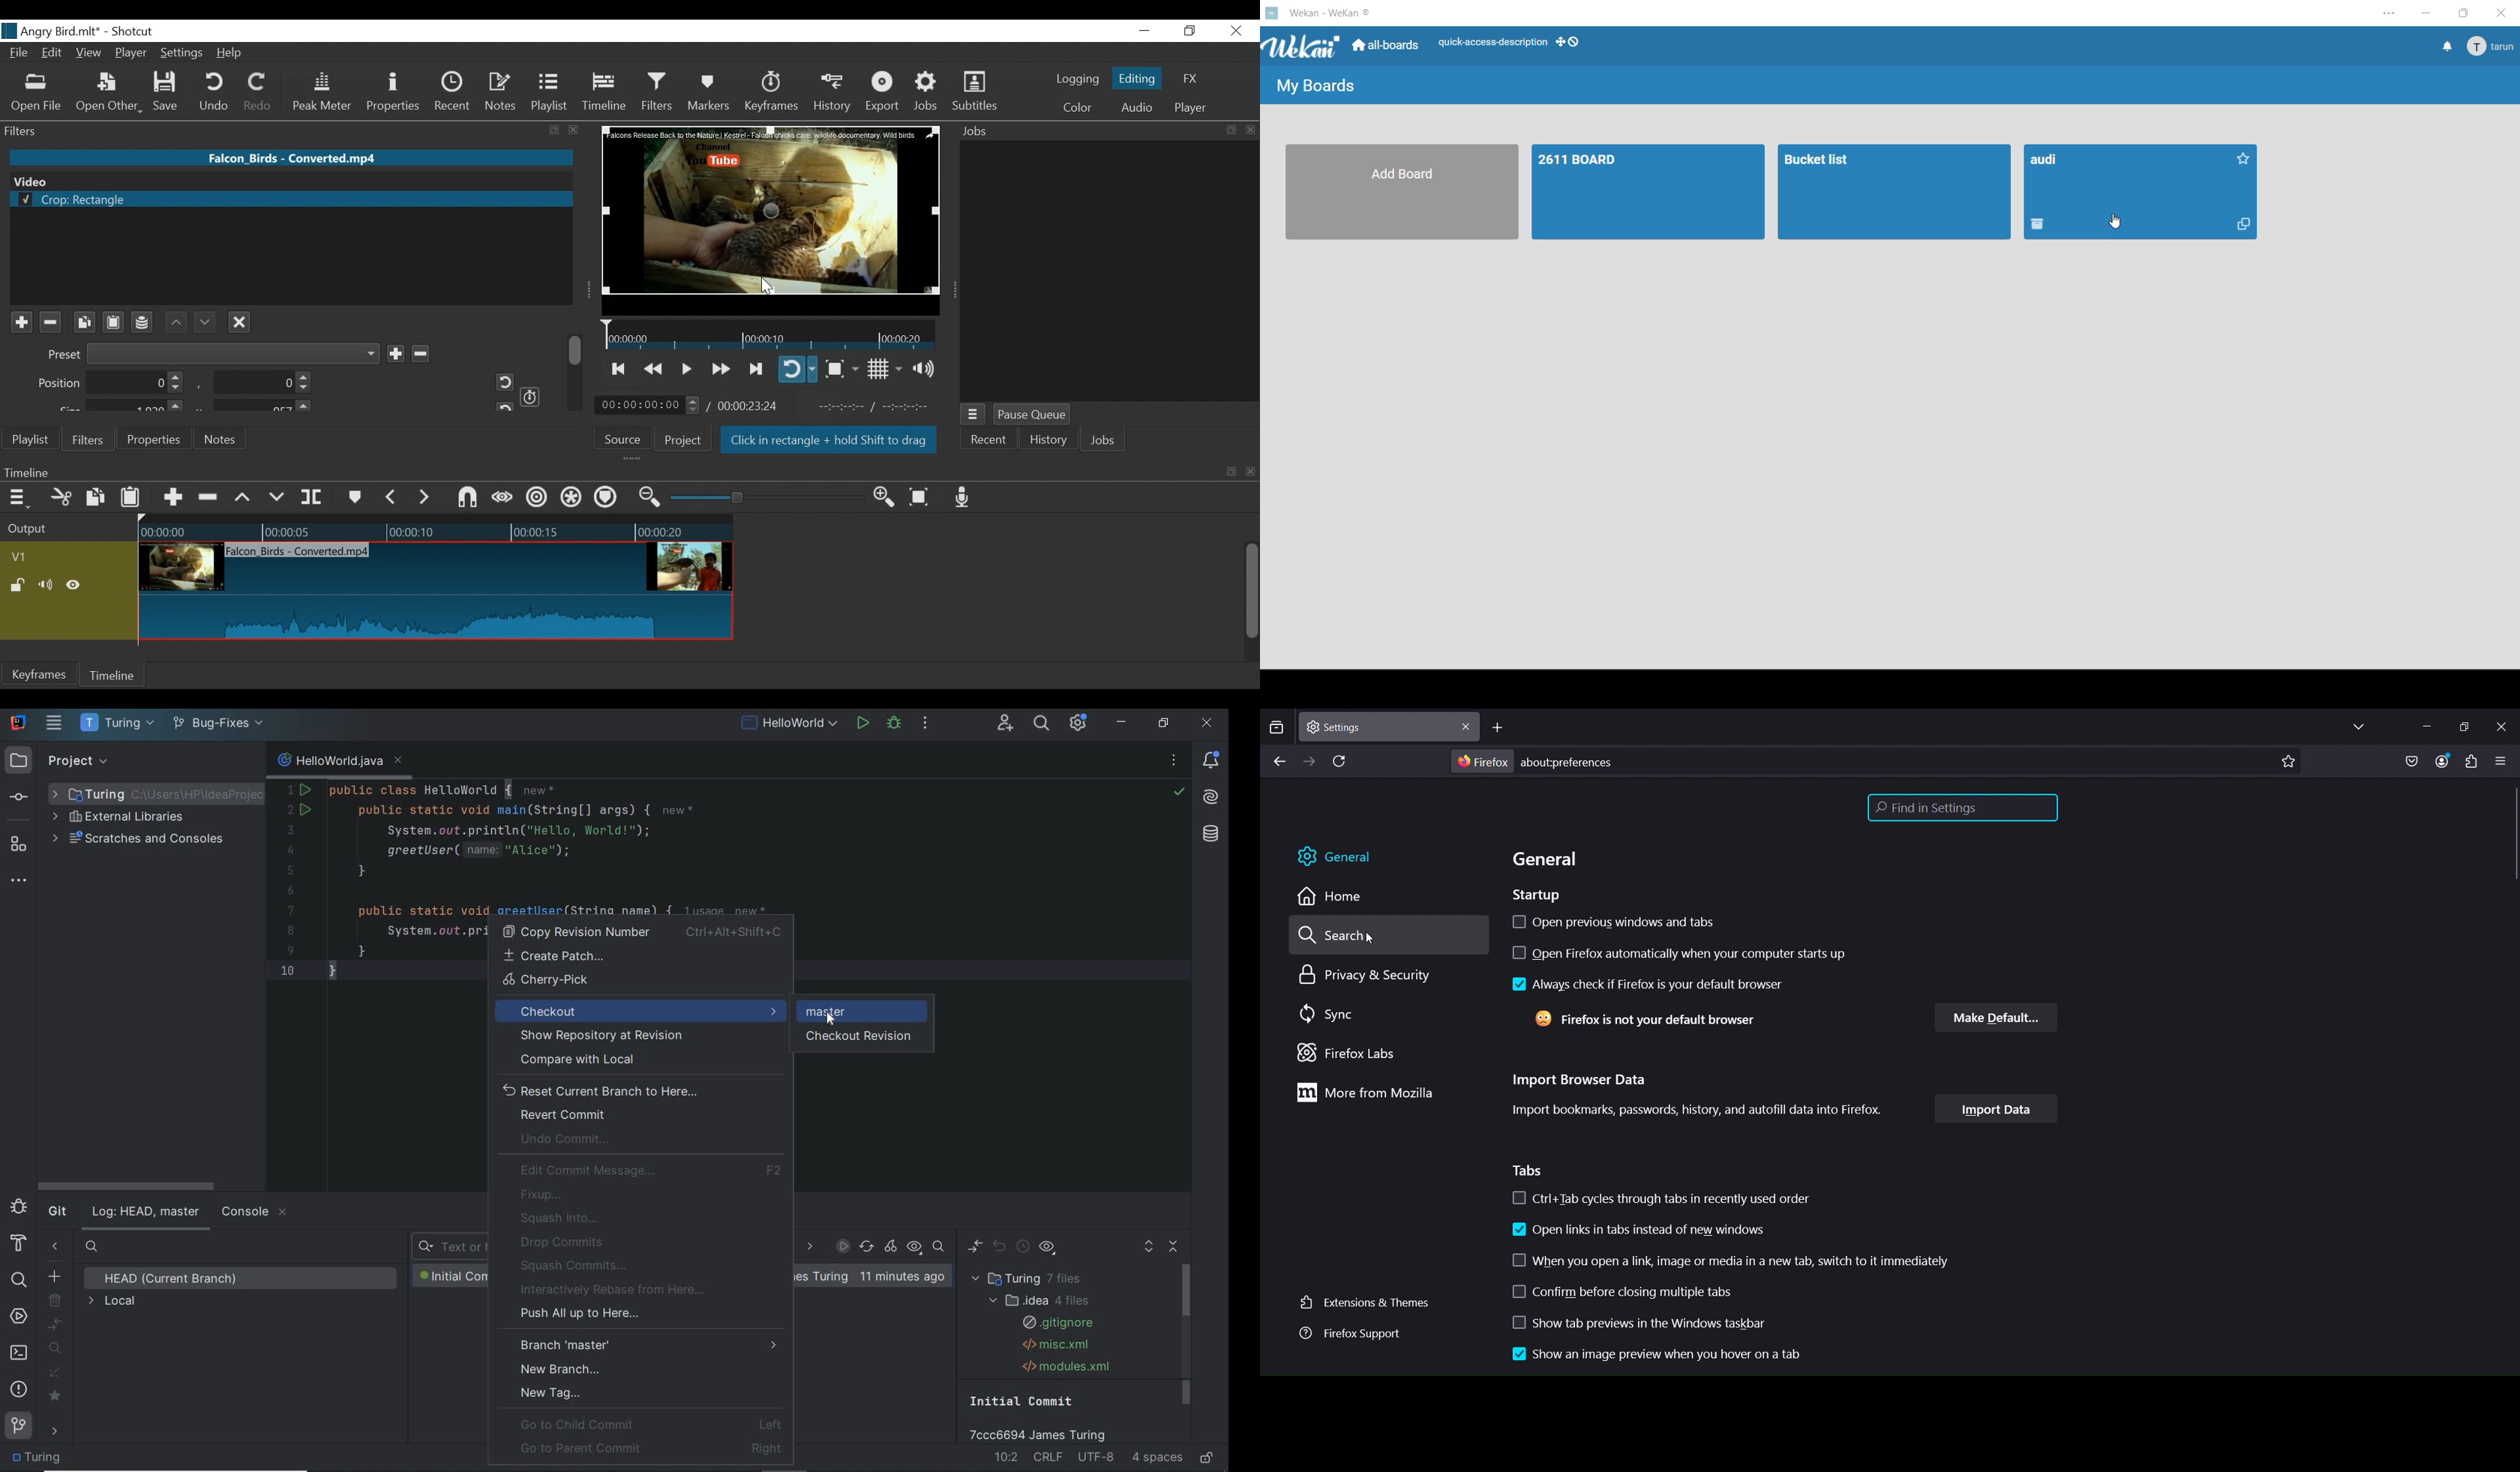 The height and width of the screenshot is (1484, 2520). Describe the element at coordinates (1252, 472) in the screenshot. I see `close` at that location.